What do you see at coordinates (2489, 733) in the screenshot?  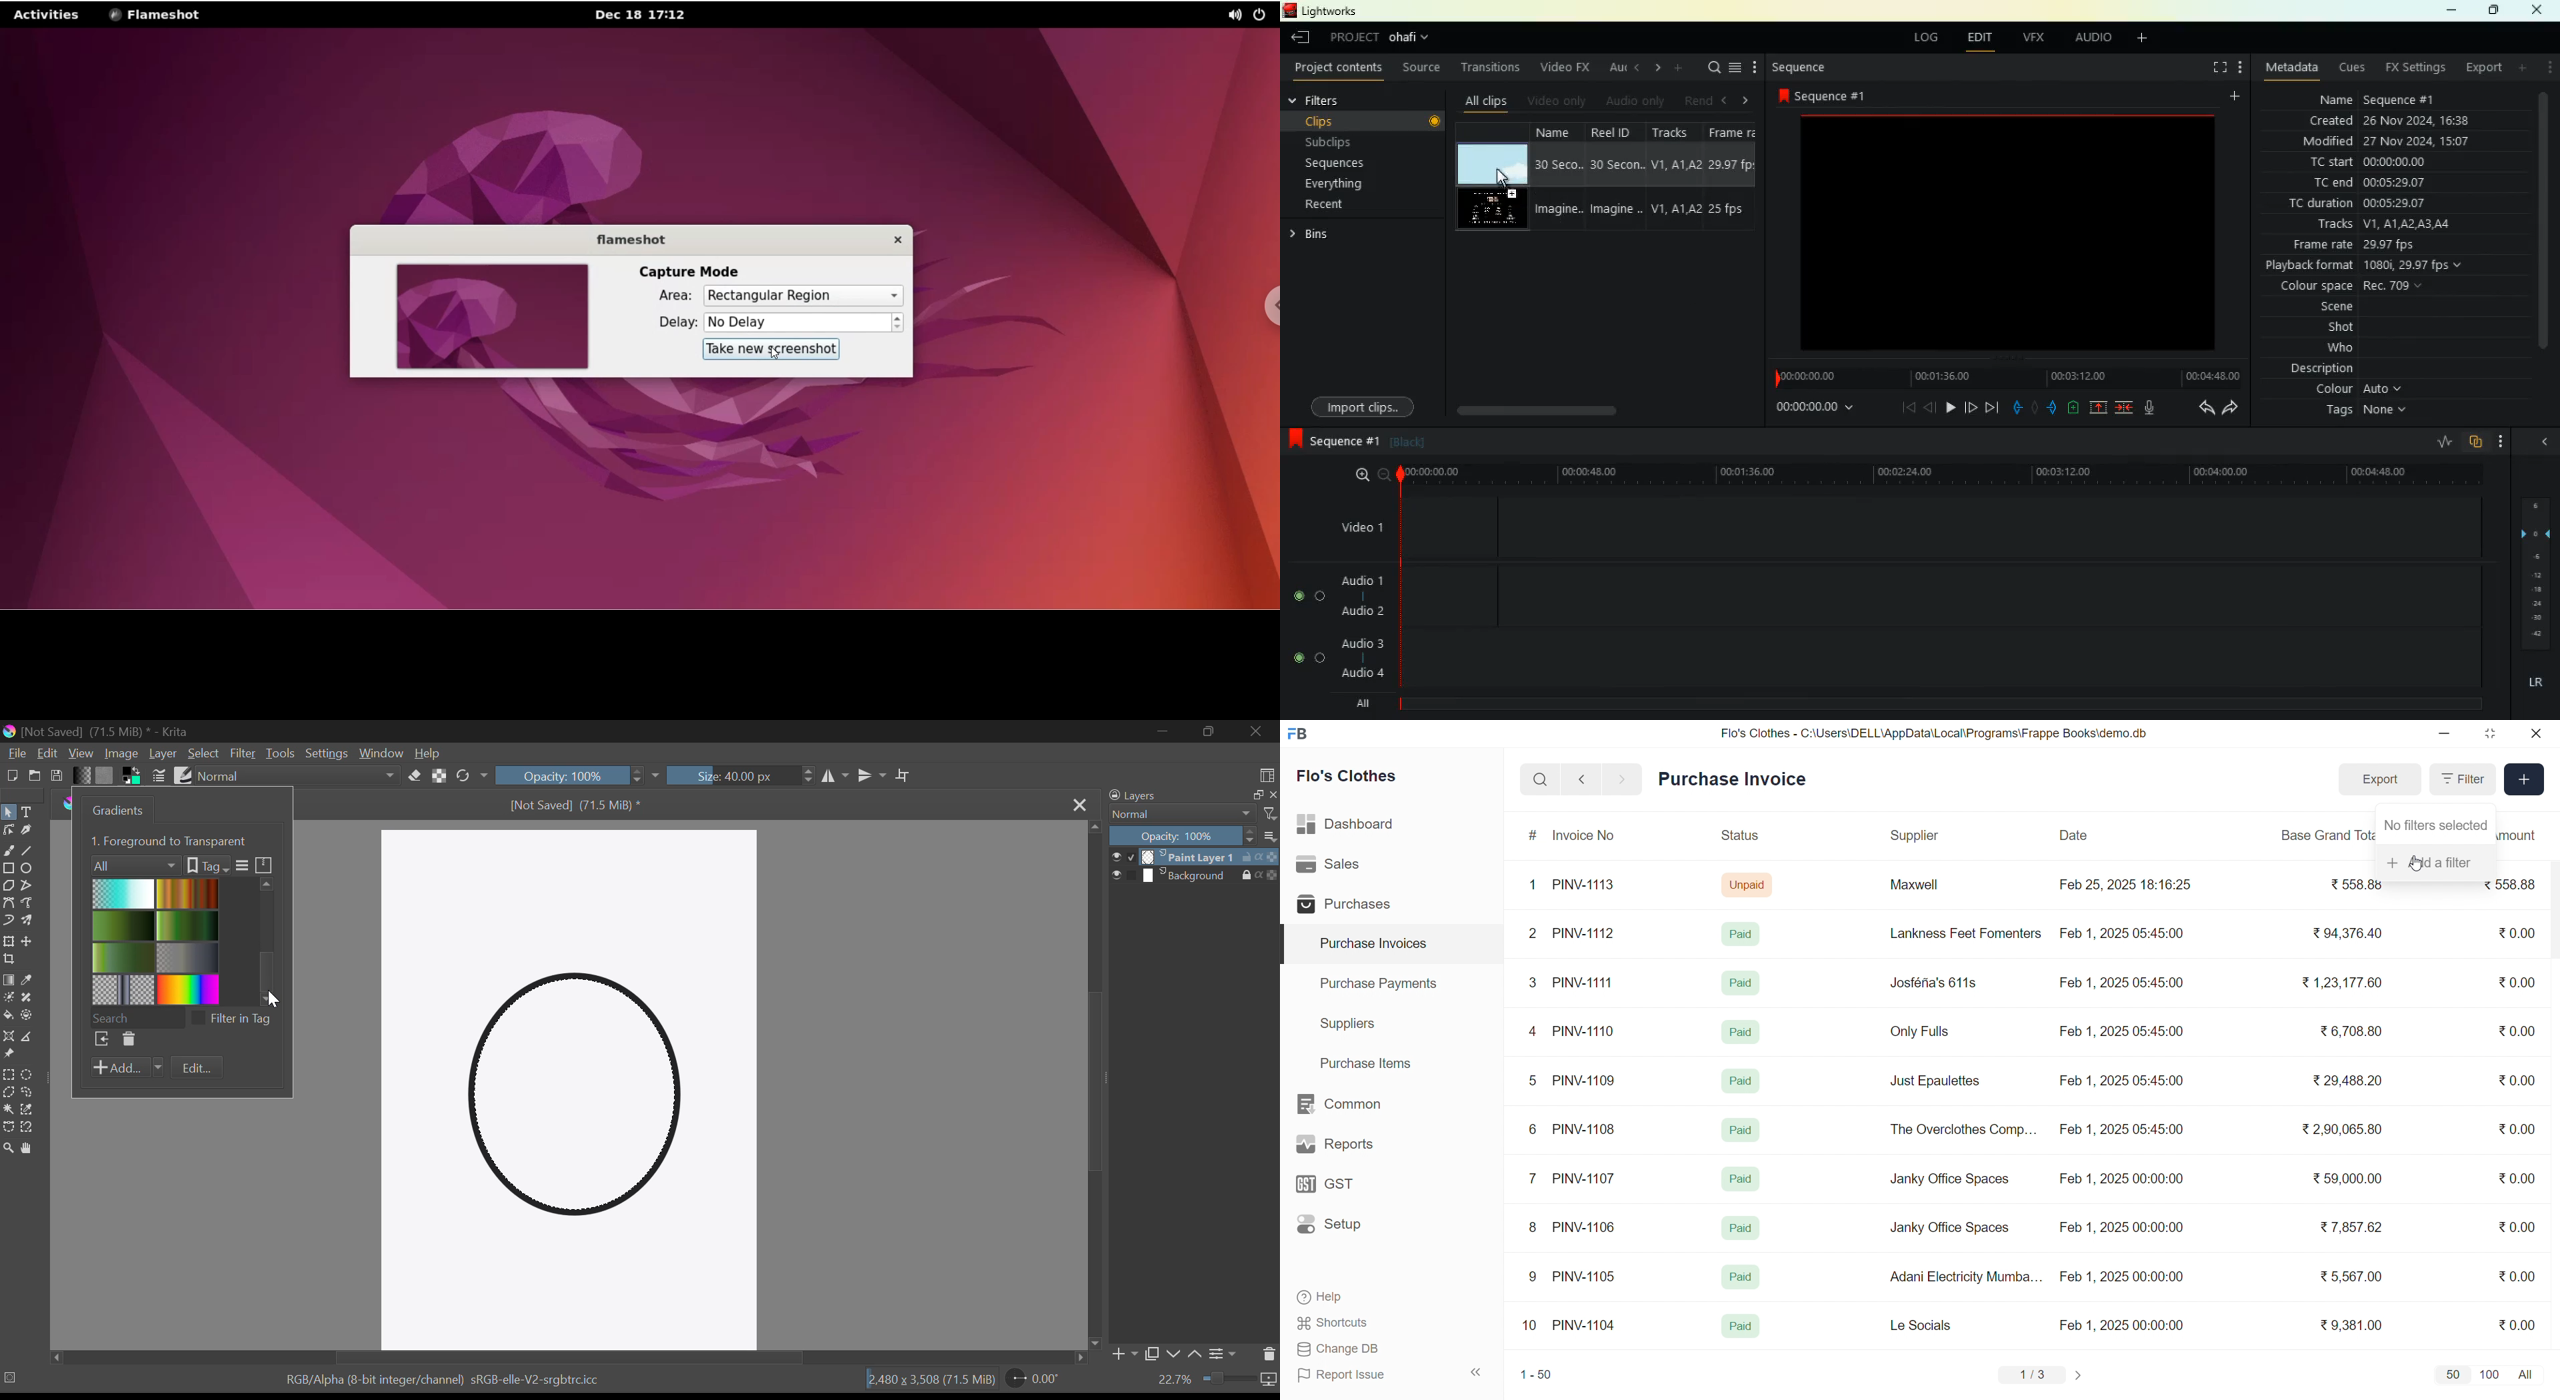 I see `resize` at bounding box center [2489, 733].